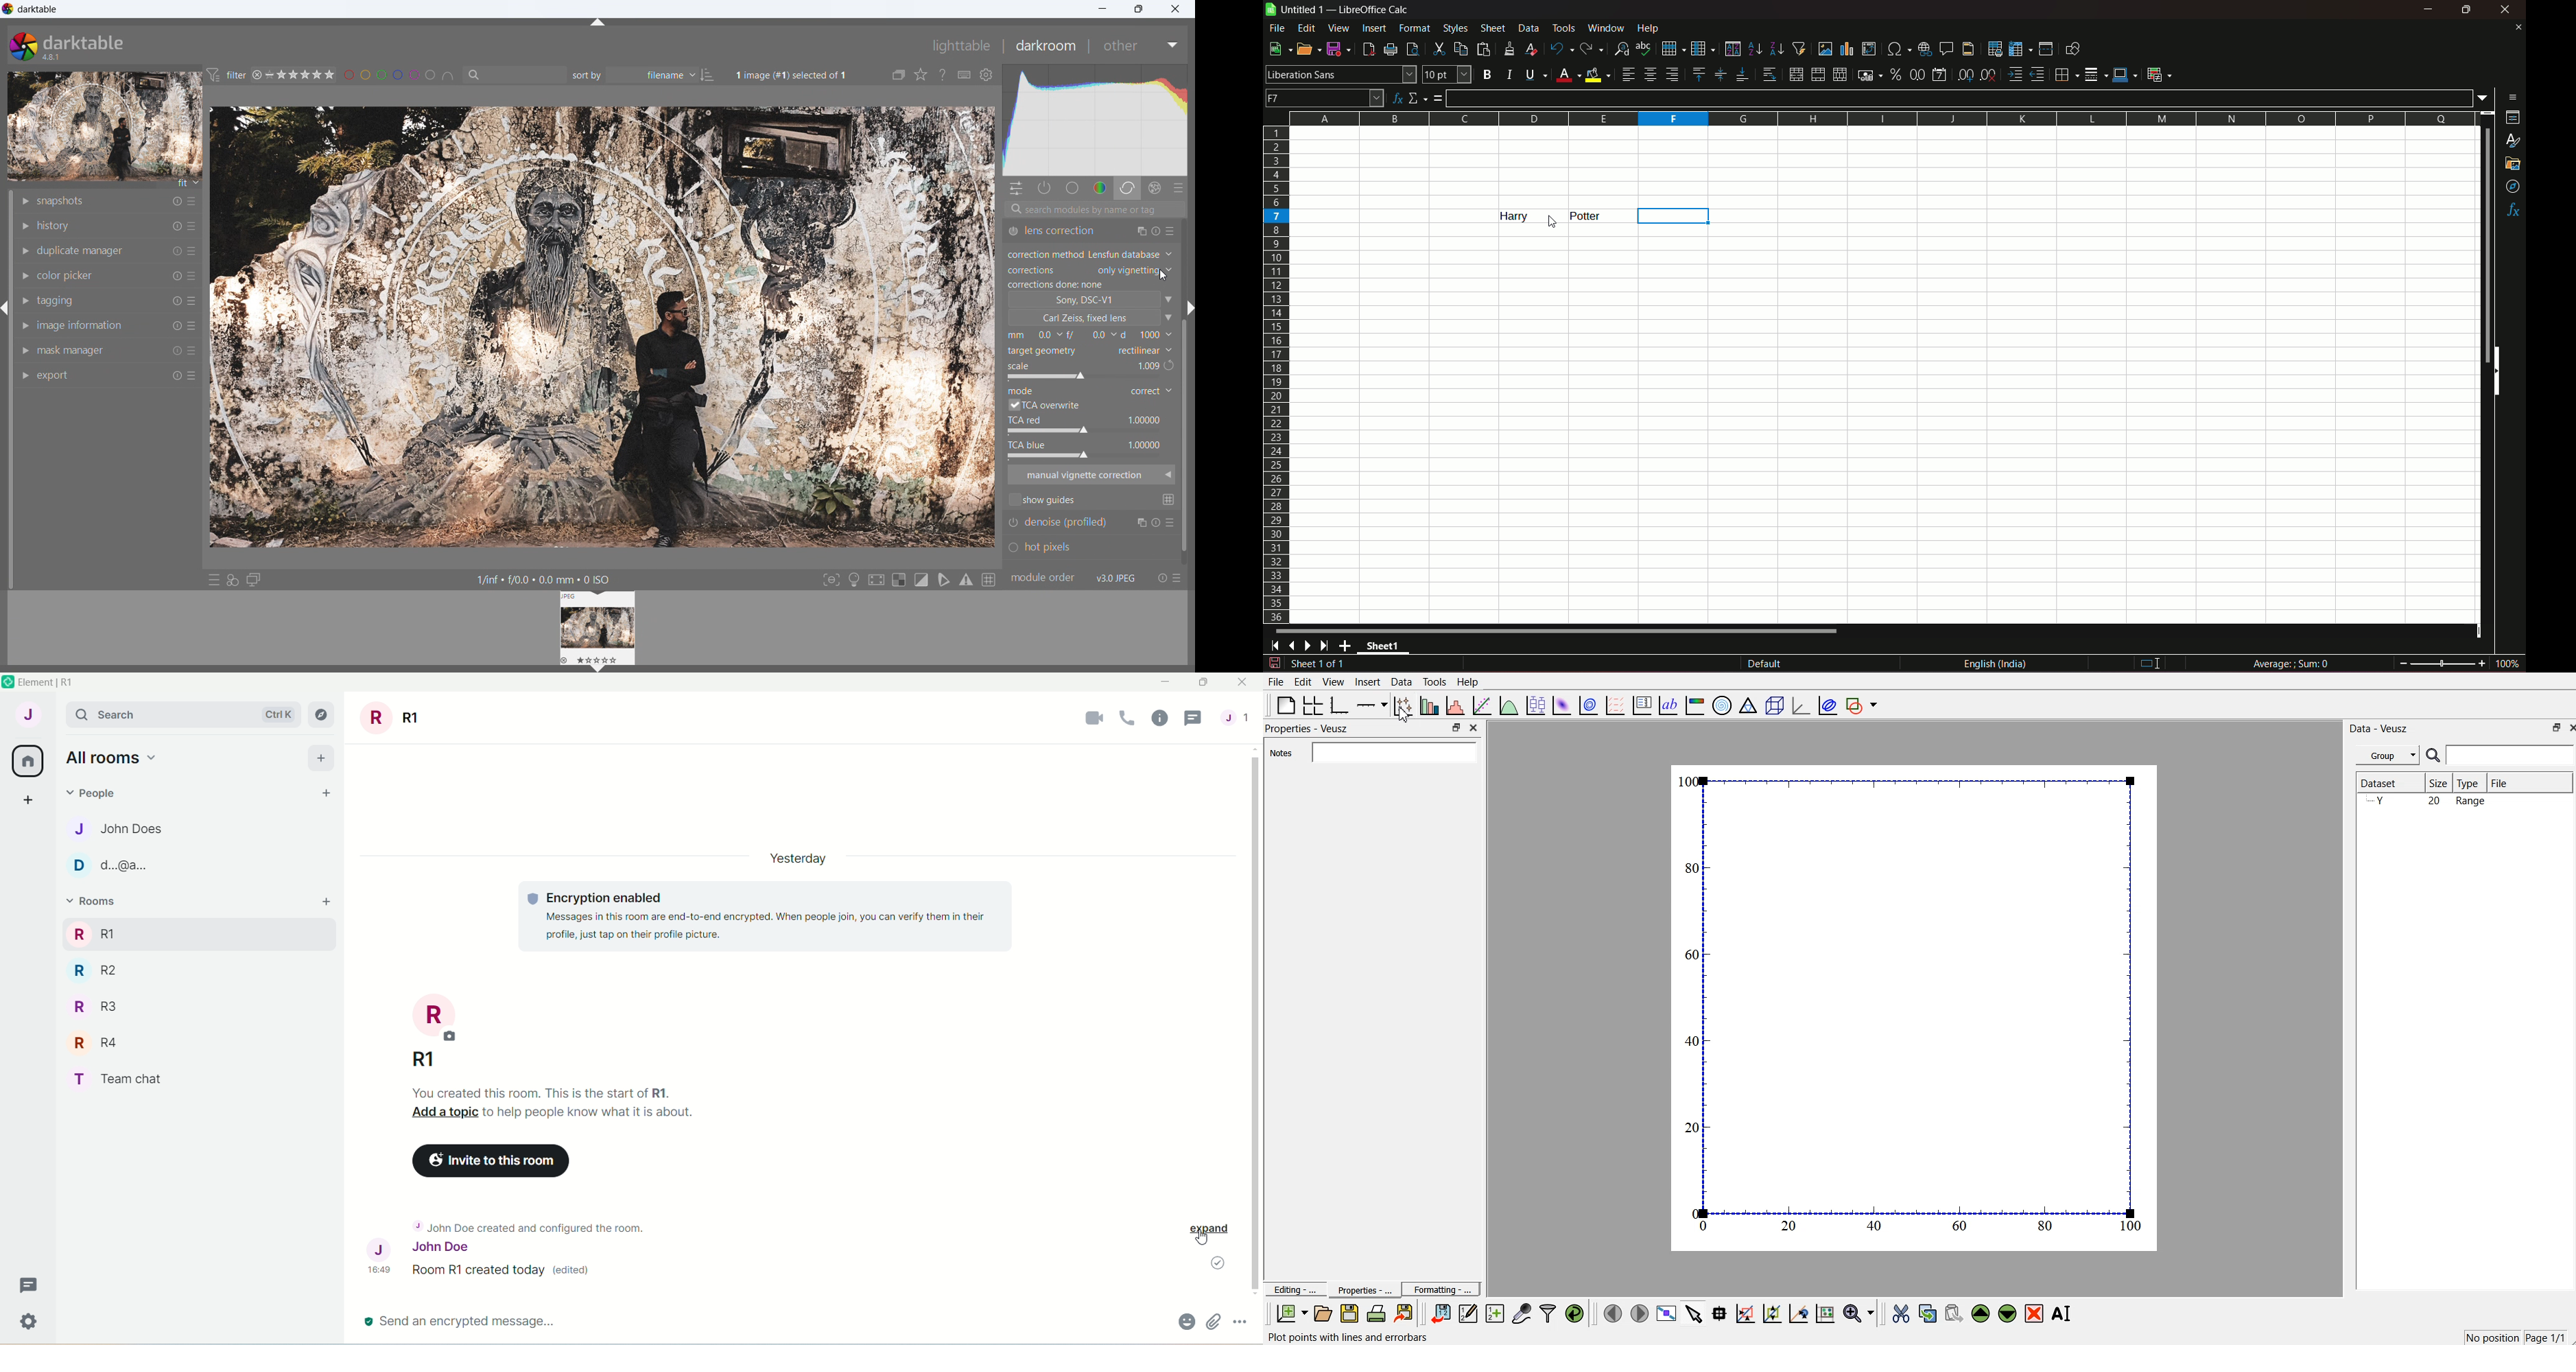 This screenshot has width=2576, height=1372. I want to click on history, so click(54, 225).